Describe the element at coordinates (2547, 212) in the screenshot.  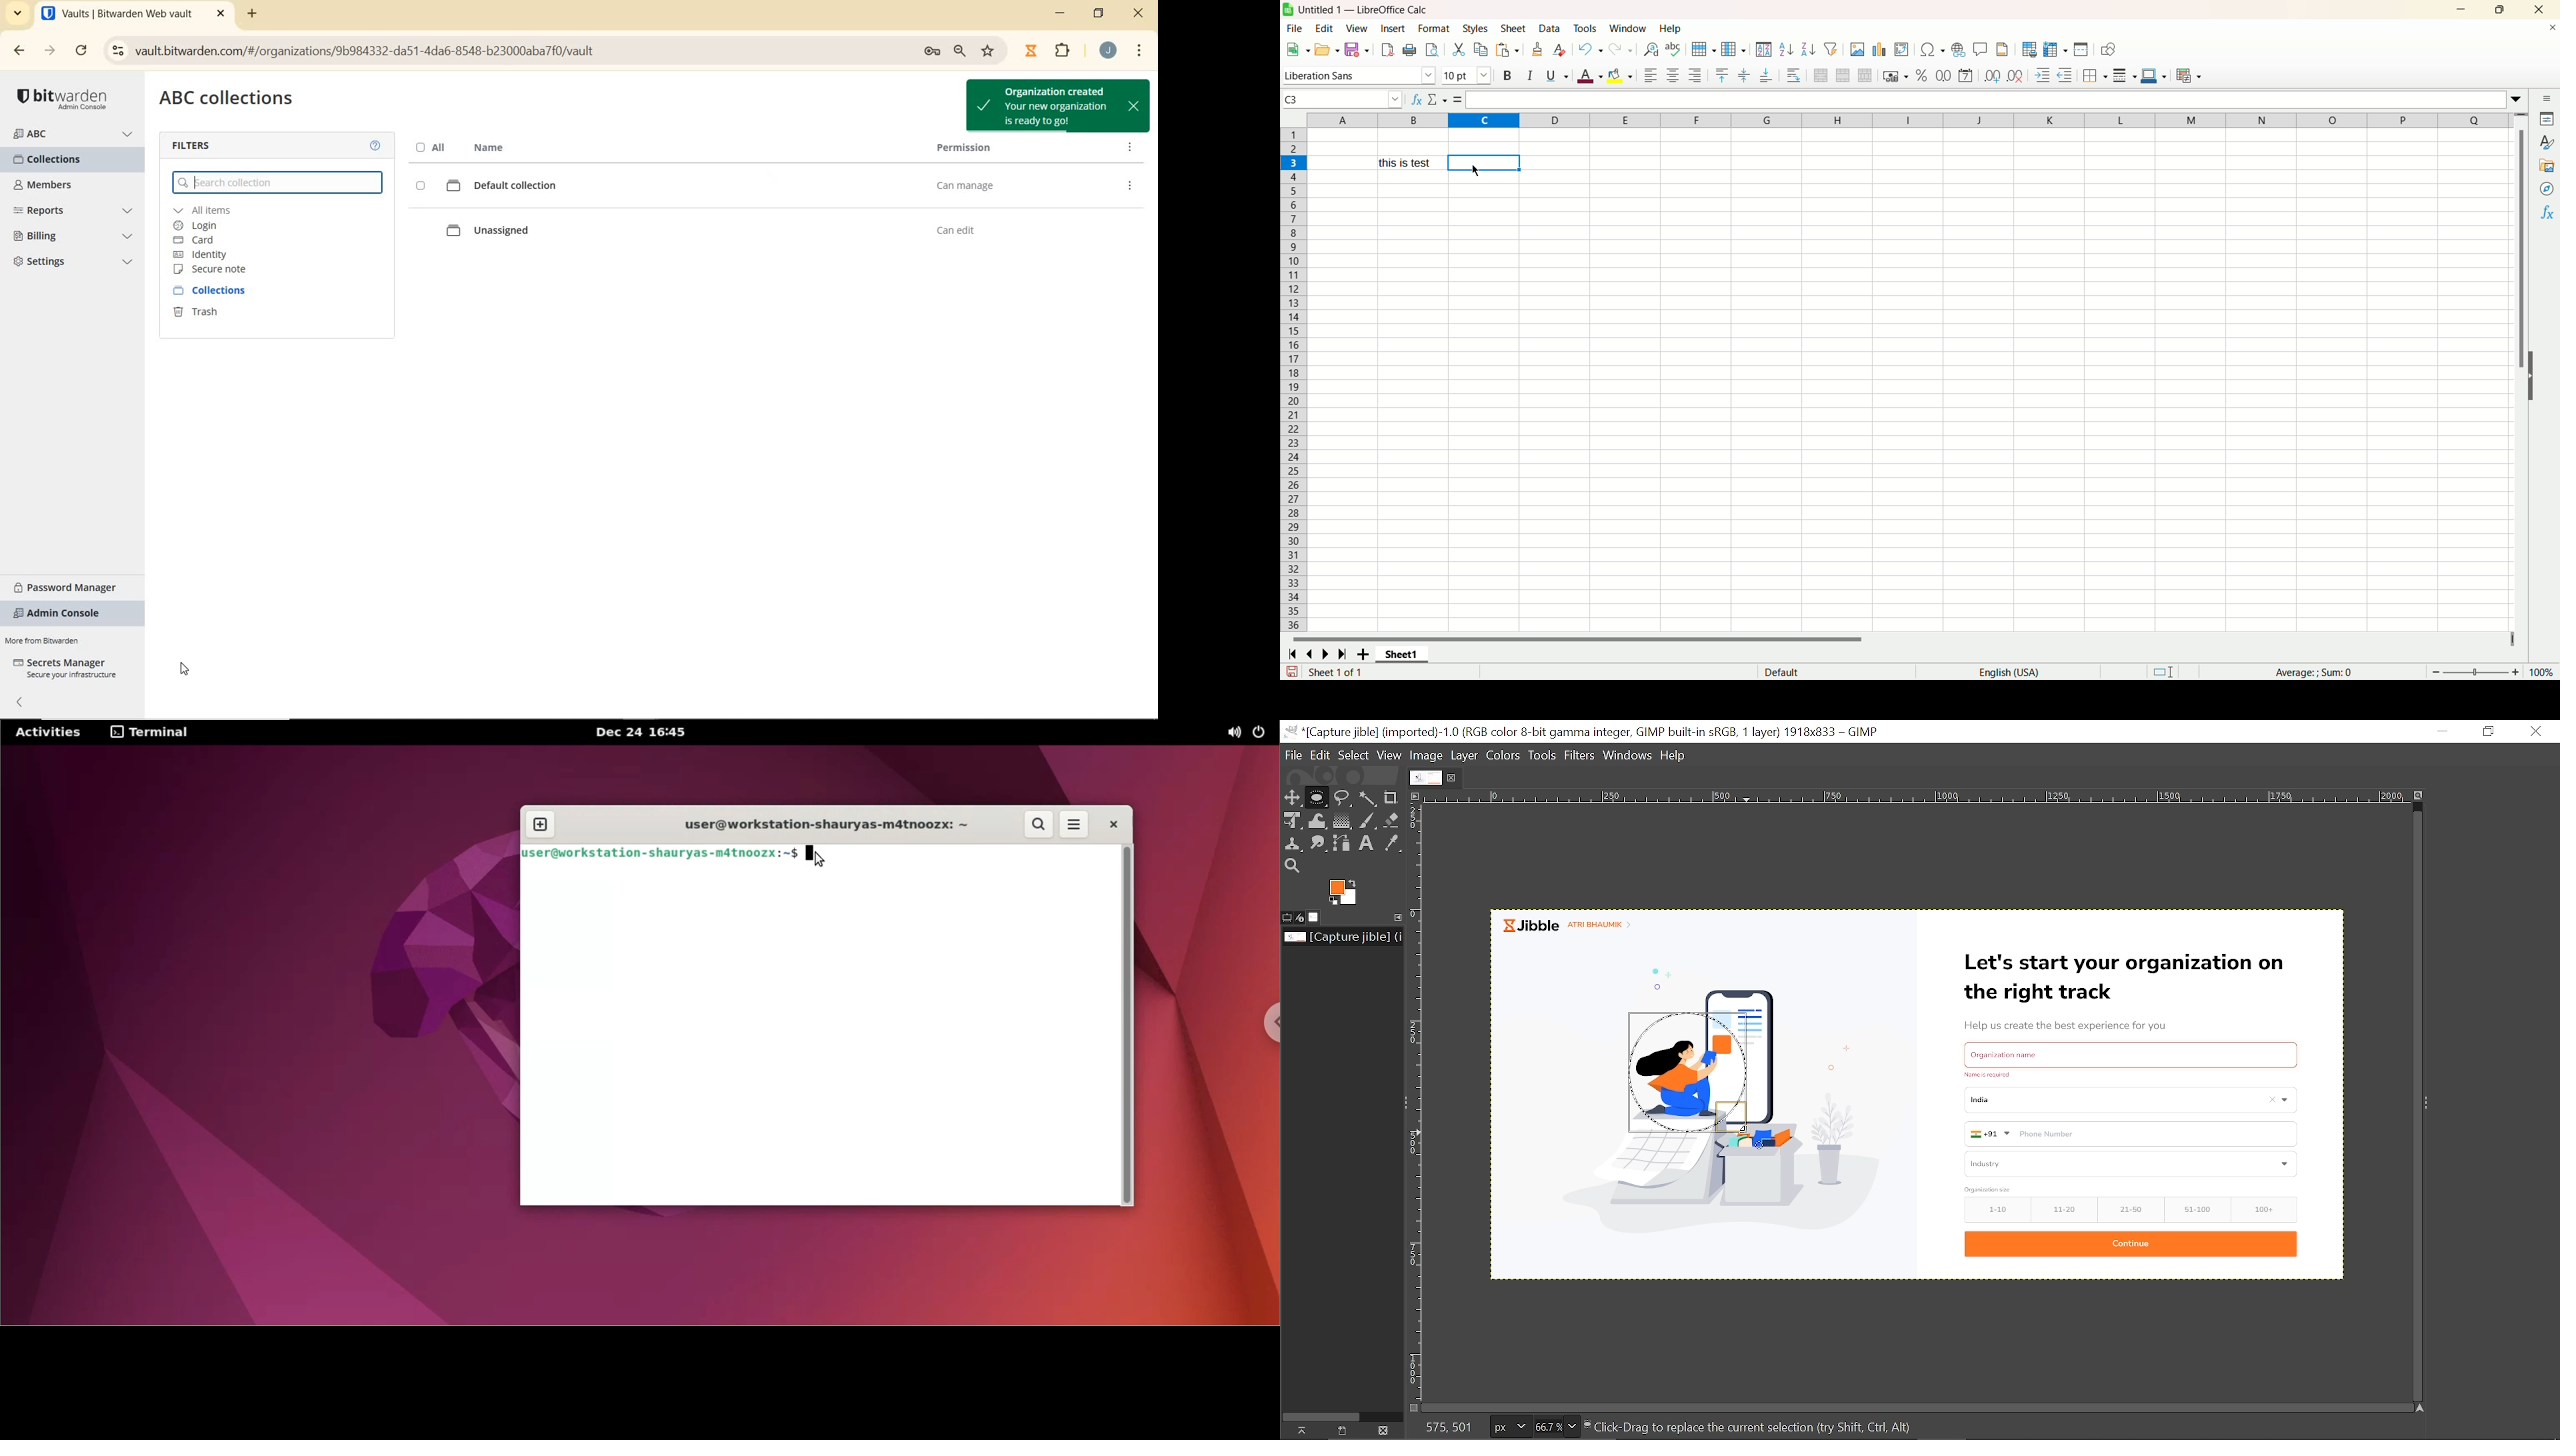
I see `functions` at that location.